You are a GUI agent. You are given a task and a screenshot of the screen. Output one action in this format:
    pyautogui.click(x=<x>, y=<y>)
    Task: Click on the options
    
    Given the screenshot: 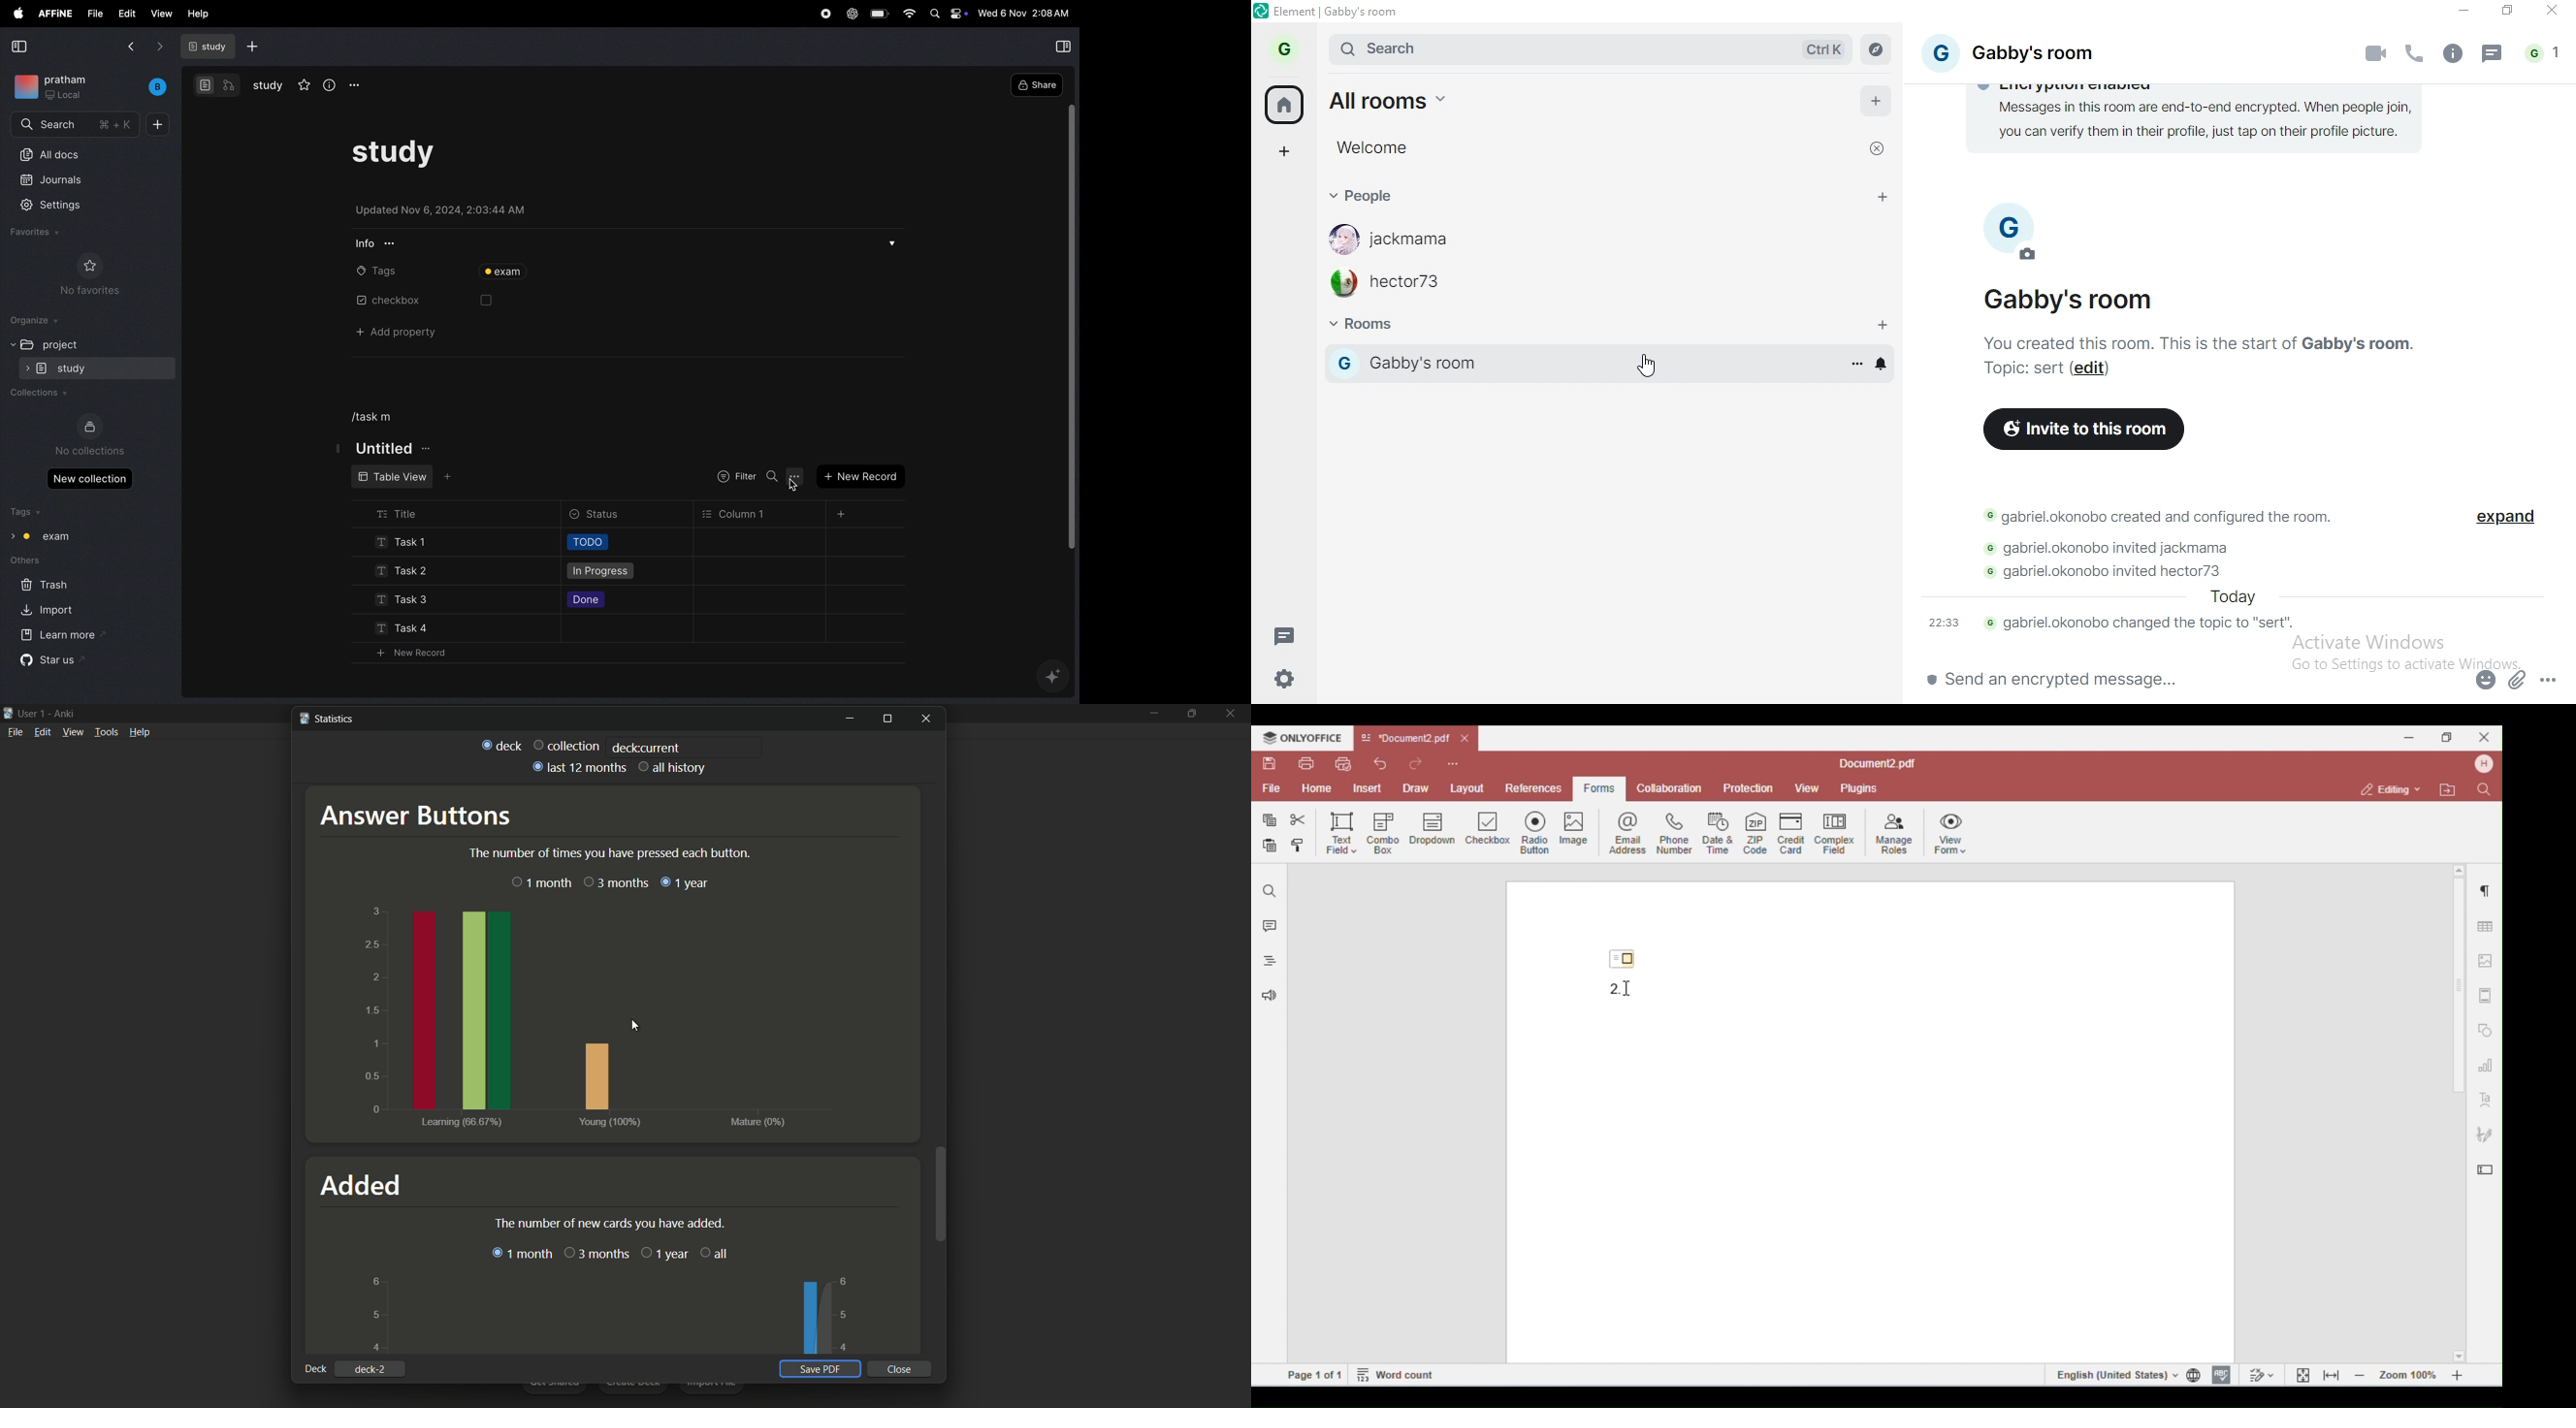 What is the action you would take?
    pyautogui.click(x=2551, y=676)
    